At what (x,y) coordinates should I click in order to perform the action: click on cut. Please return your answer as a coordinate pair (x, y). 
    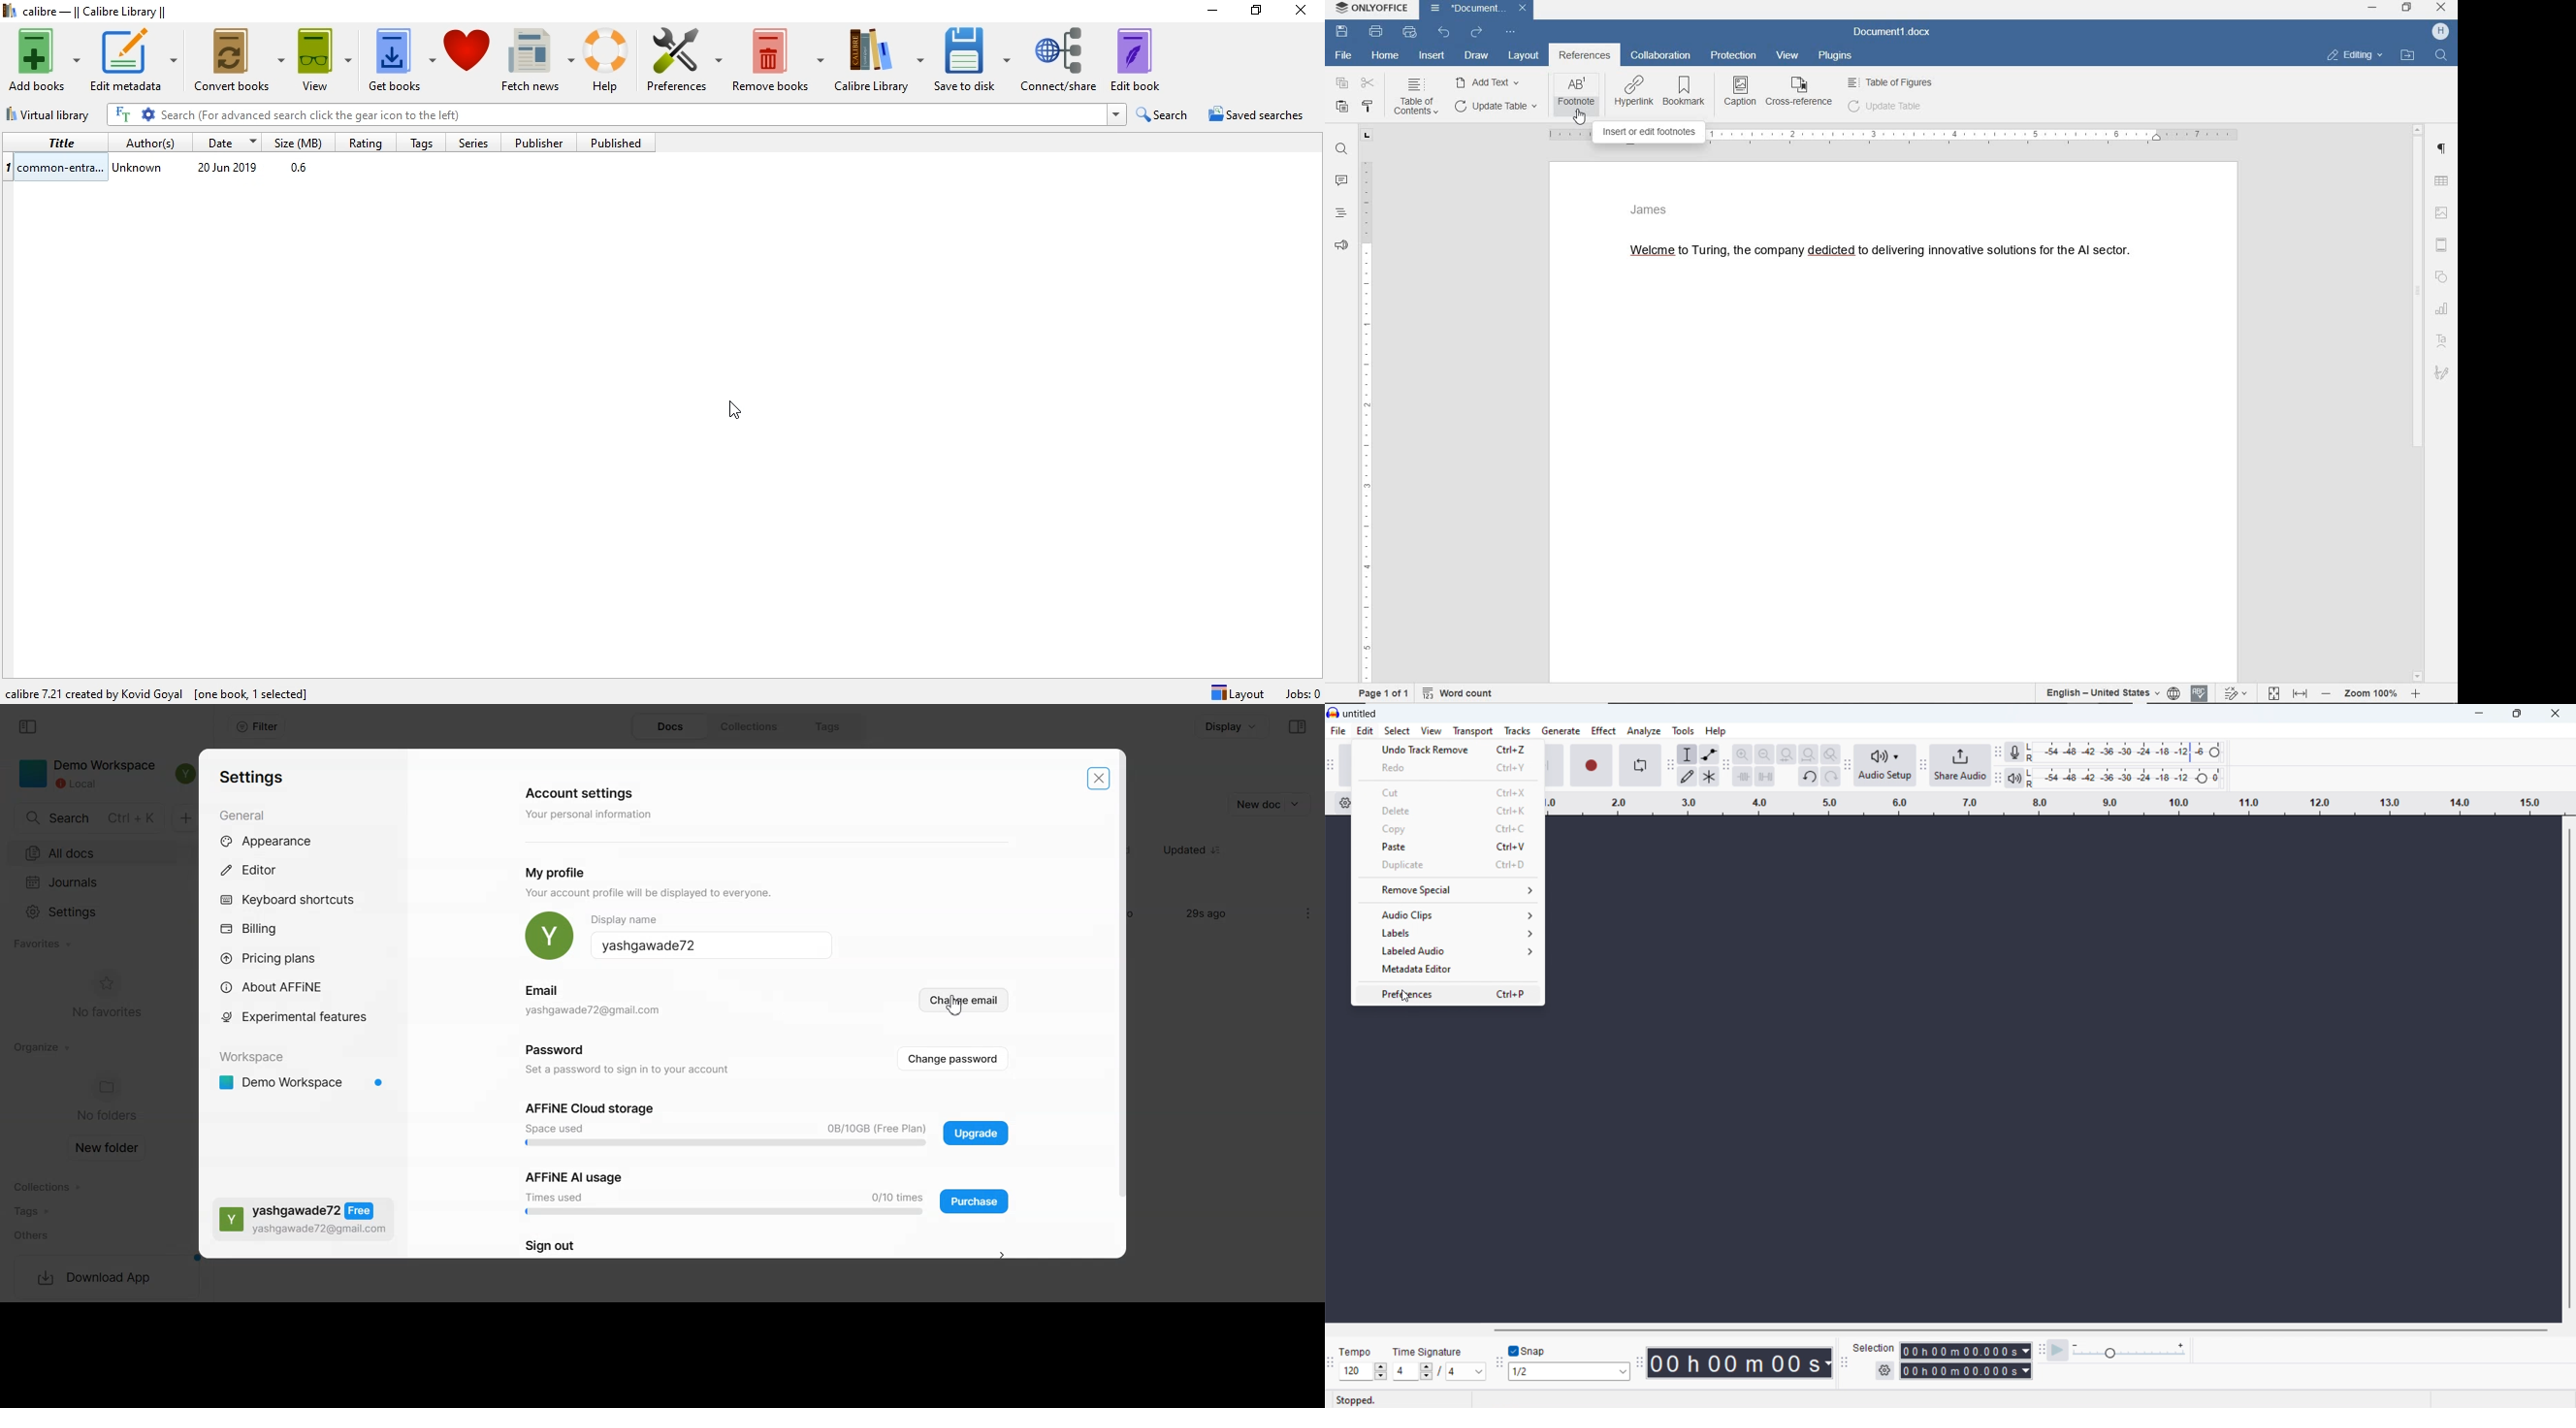
    Looking at the image, I should click on (1449, 792).